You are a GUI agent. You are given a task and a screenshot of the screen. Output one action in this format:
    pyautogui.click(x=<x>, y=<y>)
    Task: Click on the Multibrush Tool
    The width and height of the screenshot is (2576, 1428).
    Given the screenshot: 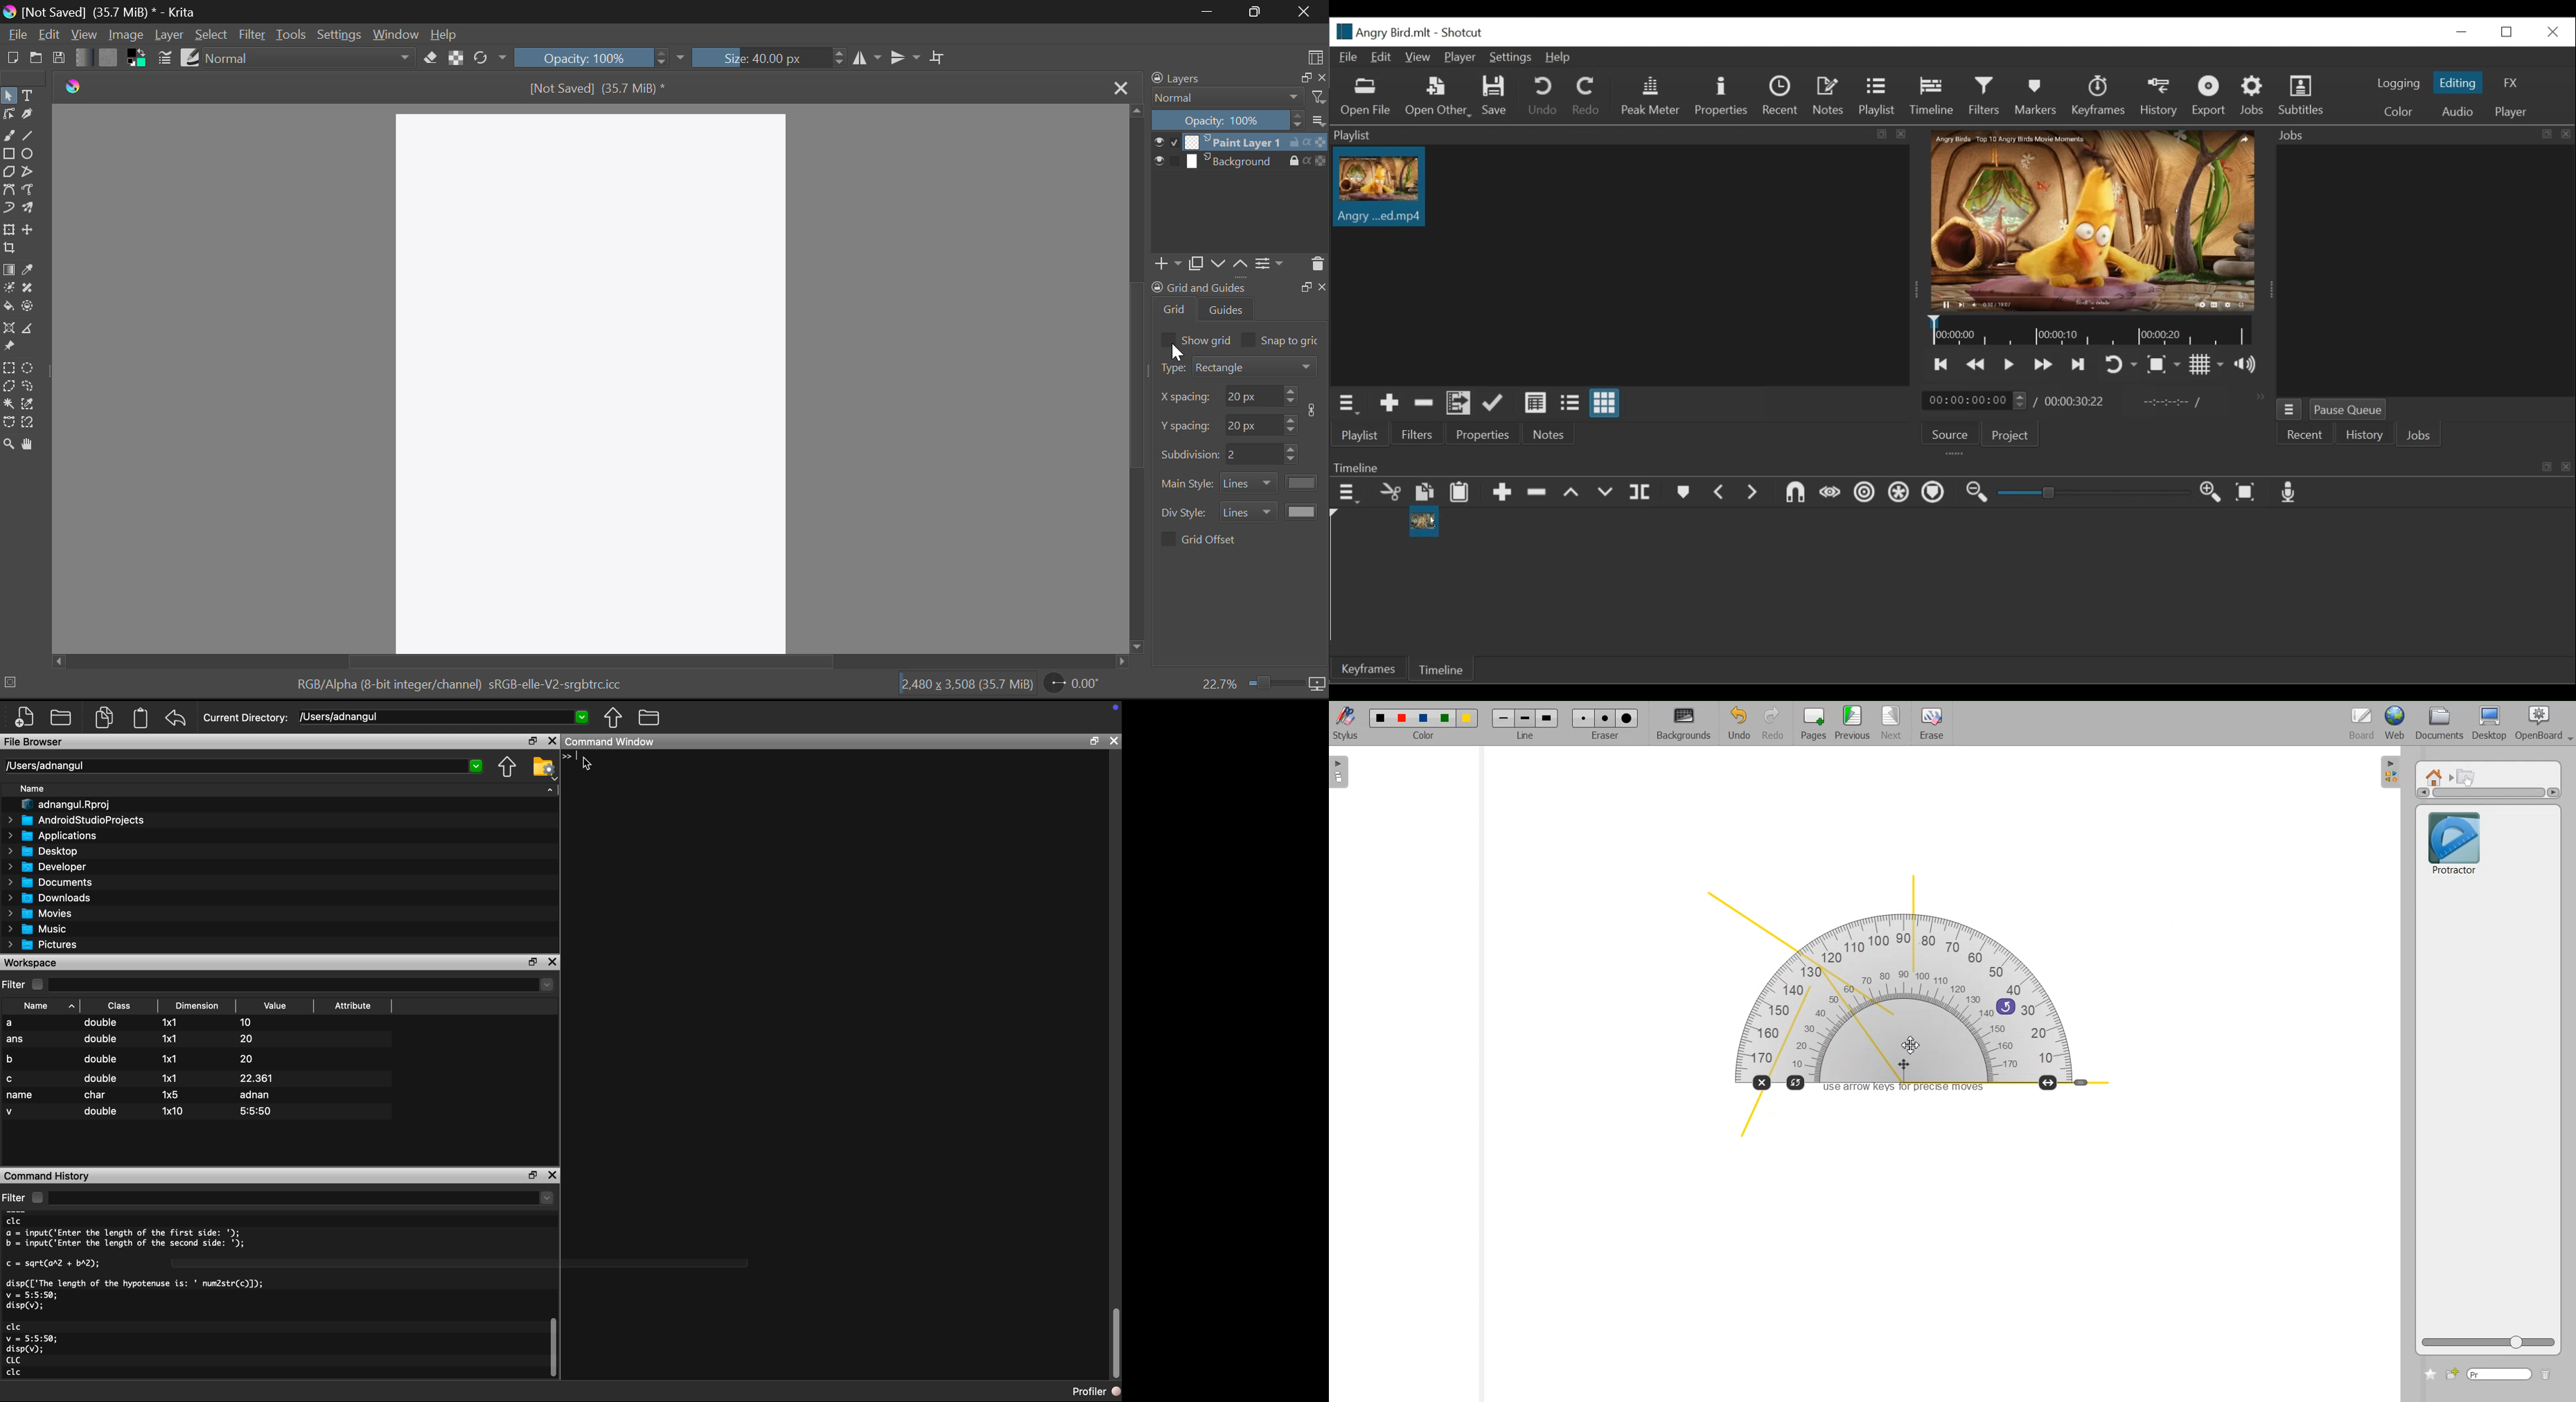 What is the action you would take?
    pyautogui.click(x=30, y=210)
    